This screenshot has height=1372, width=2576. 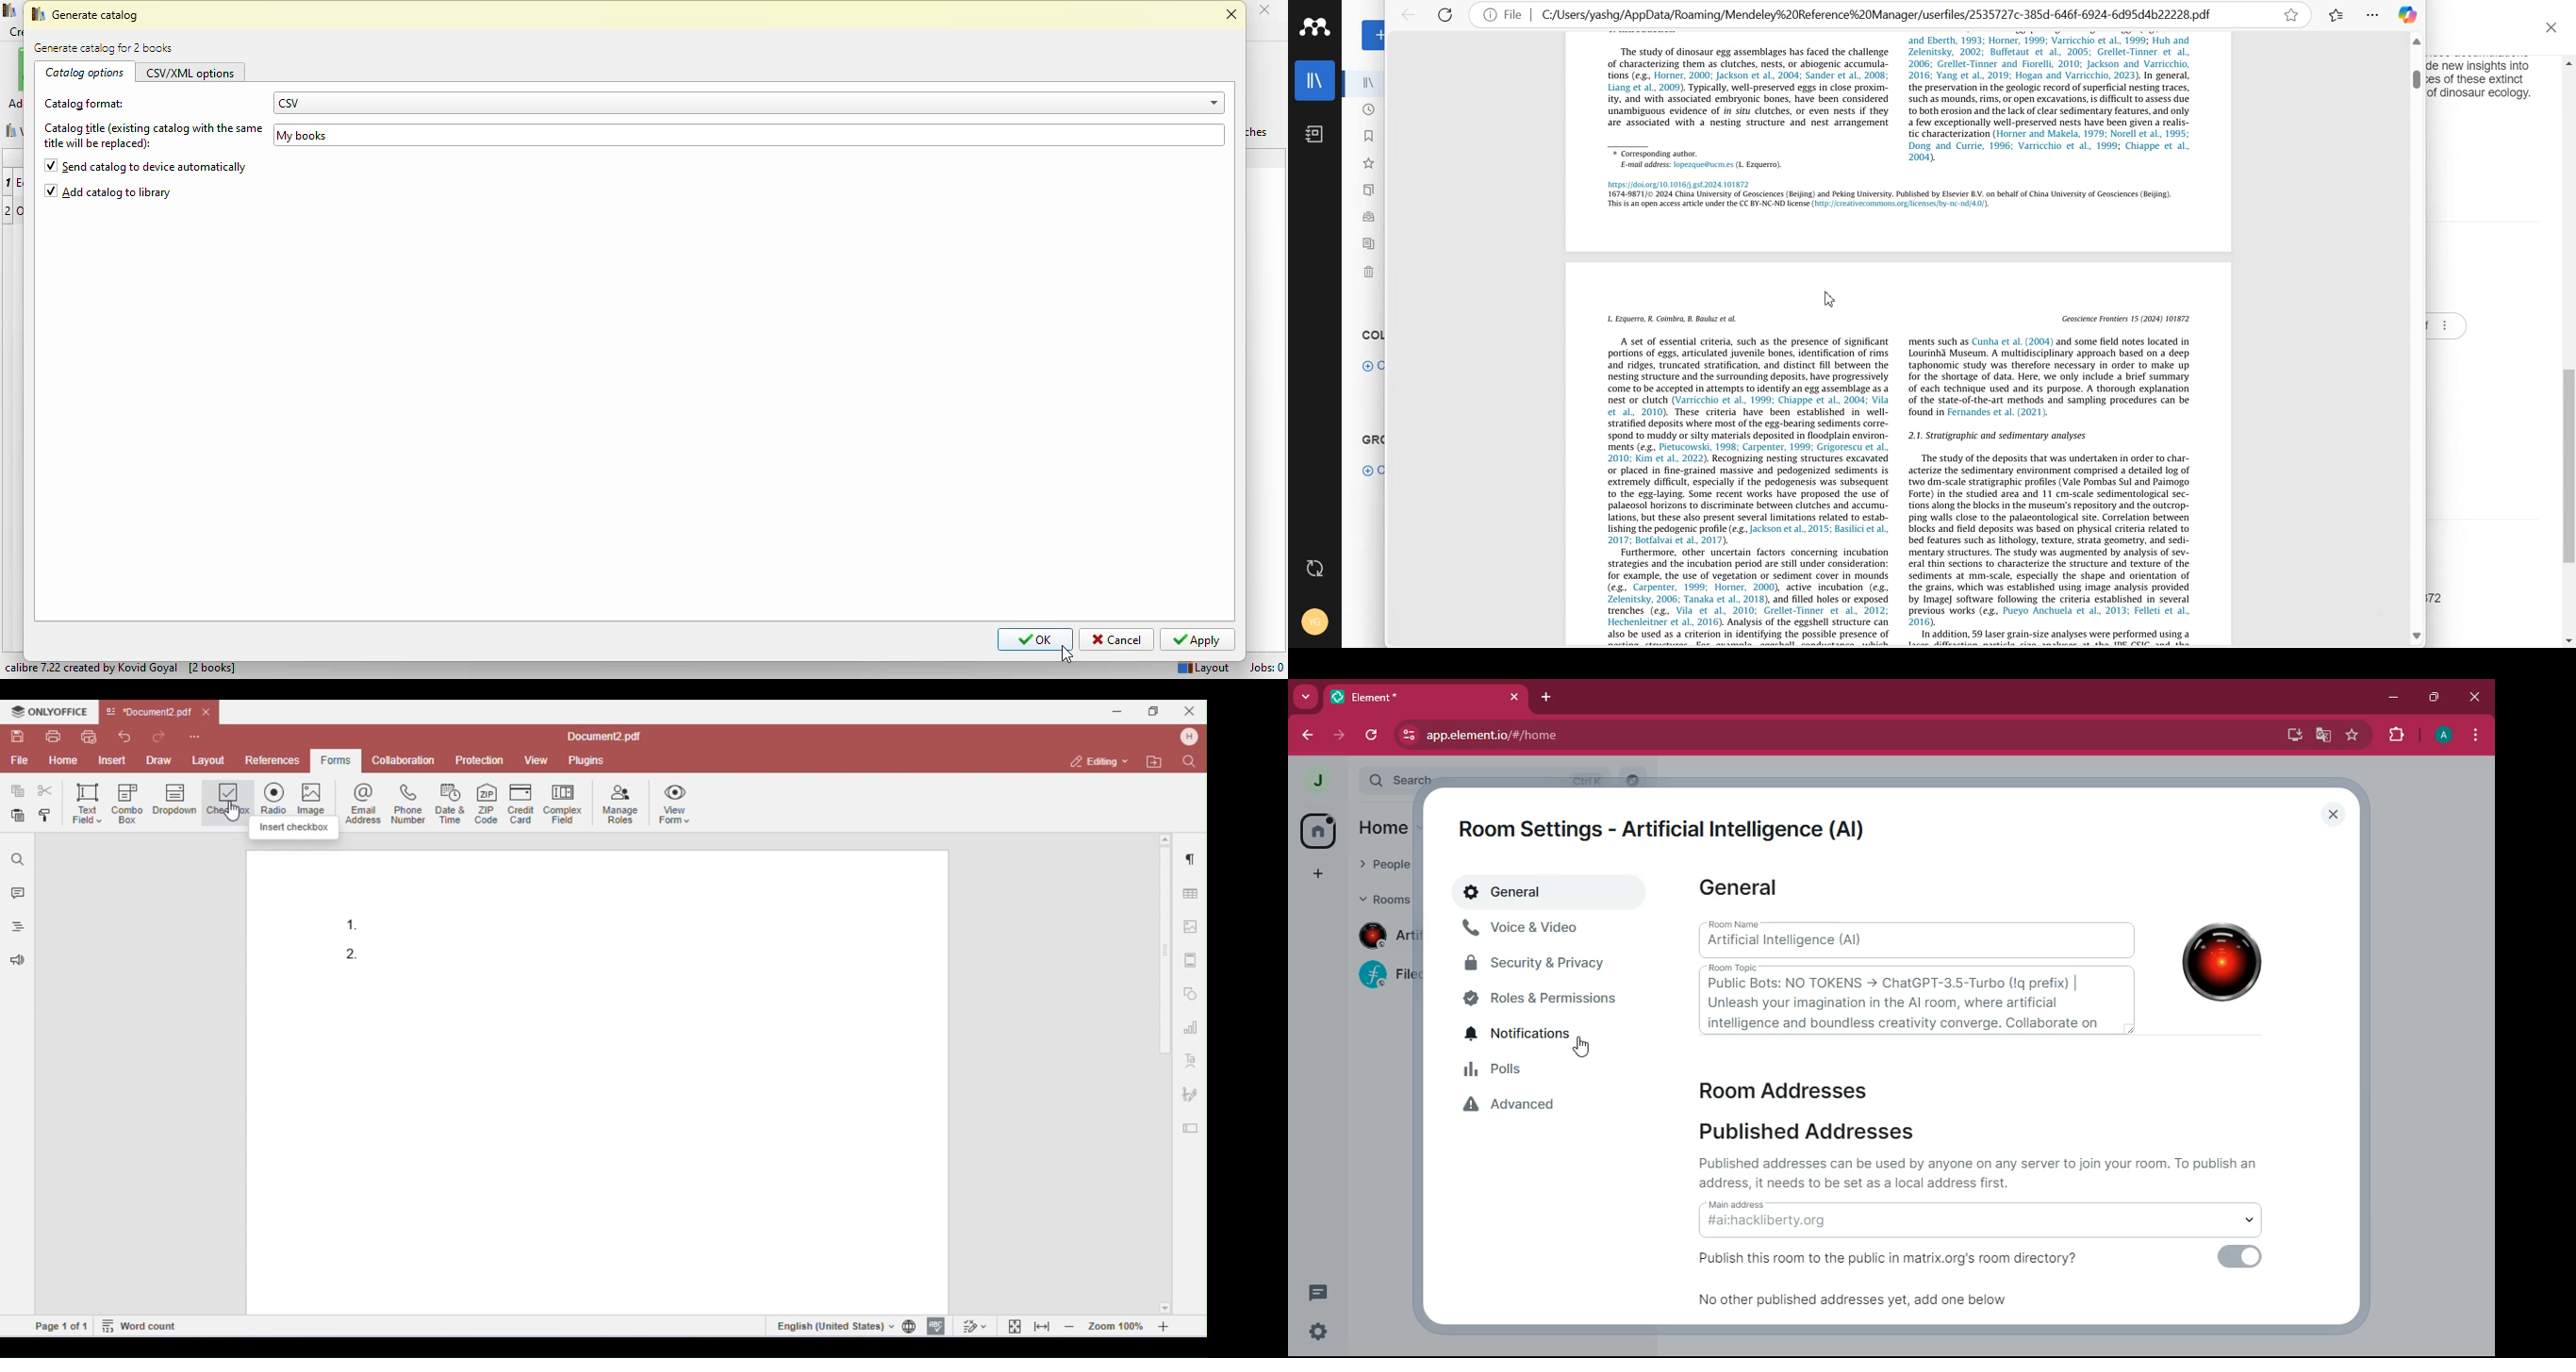 I want to click on catalog title (existing catalog with the same title will be replaced):, so click(x=155, y=135).